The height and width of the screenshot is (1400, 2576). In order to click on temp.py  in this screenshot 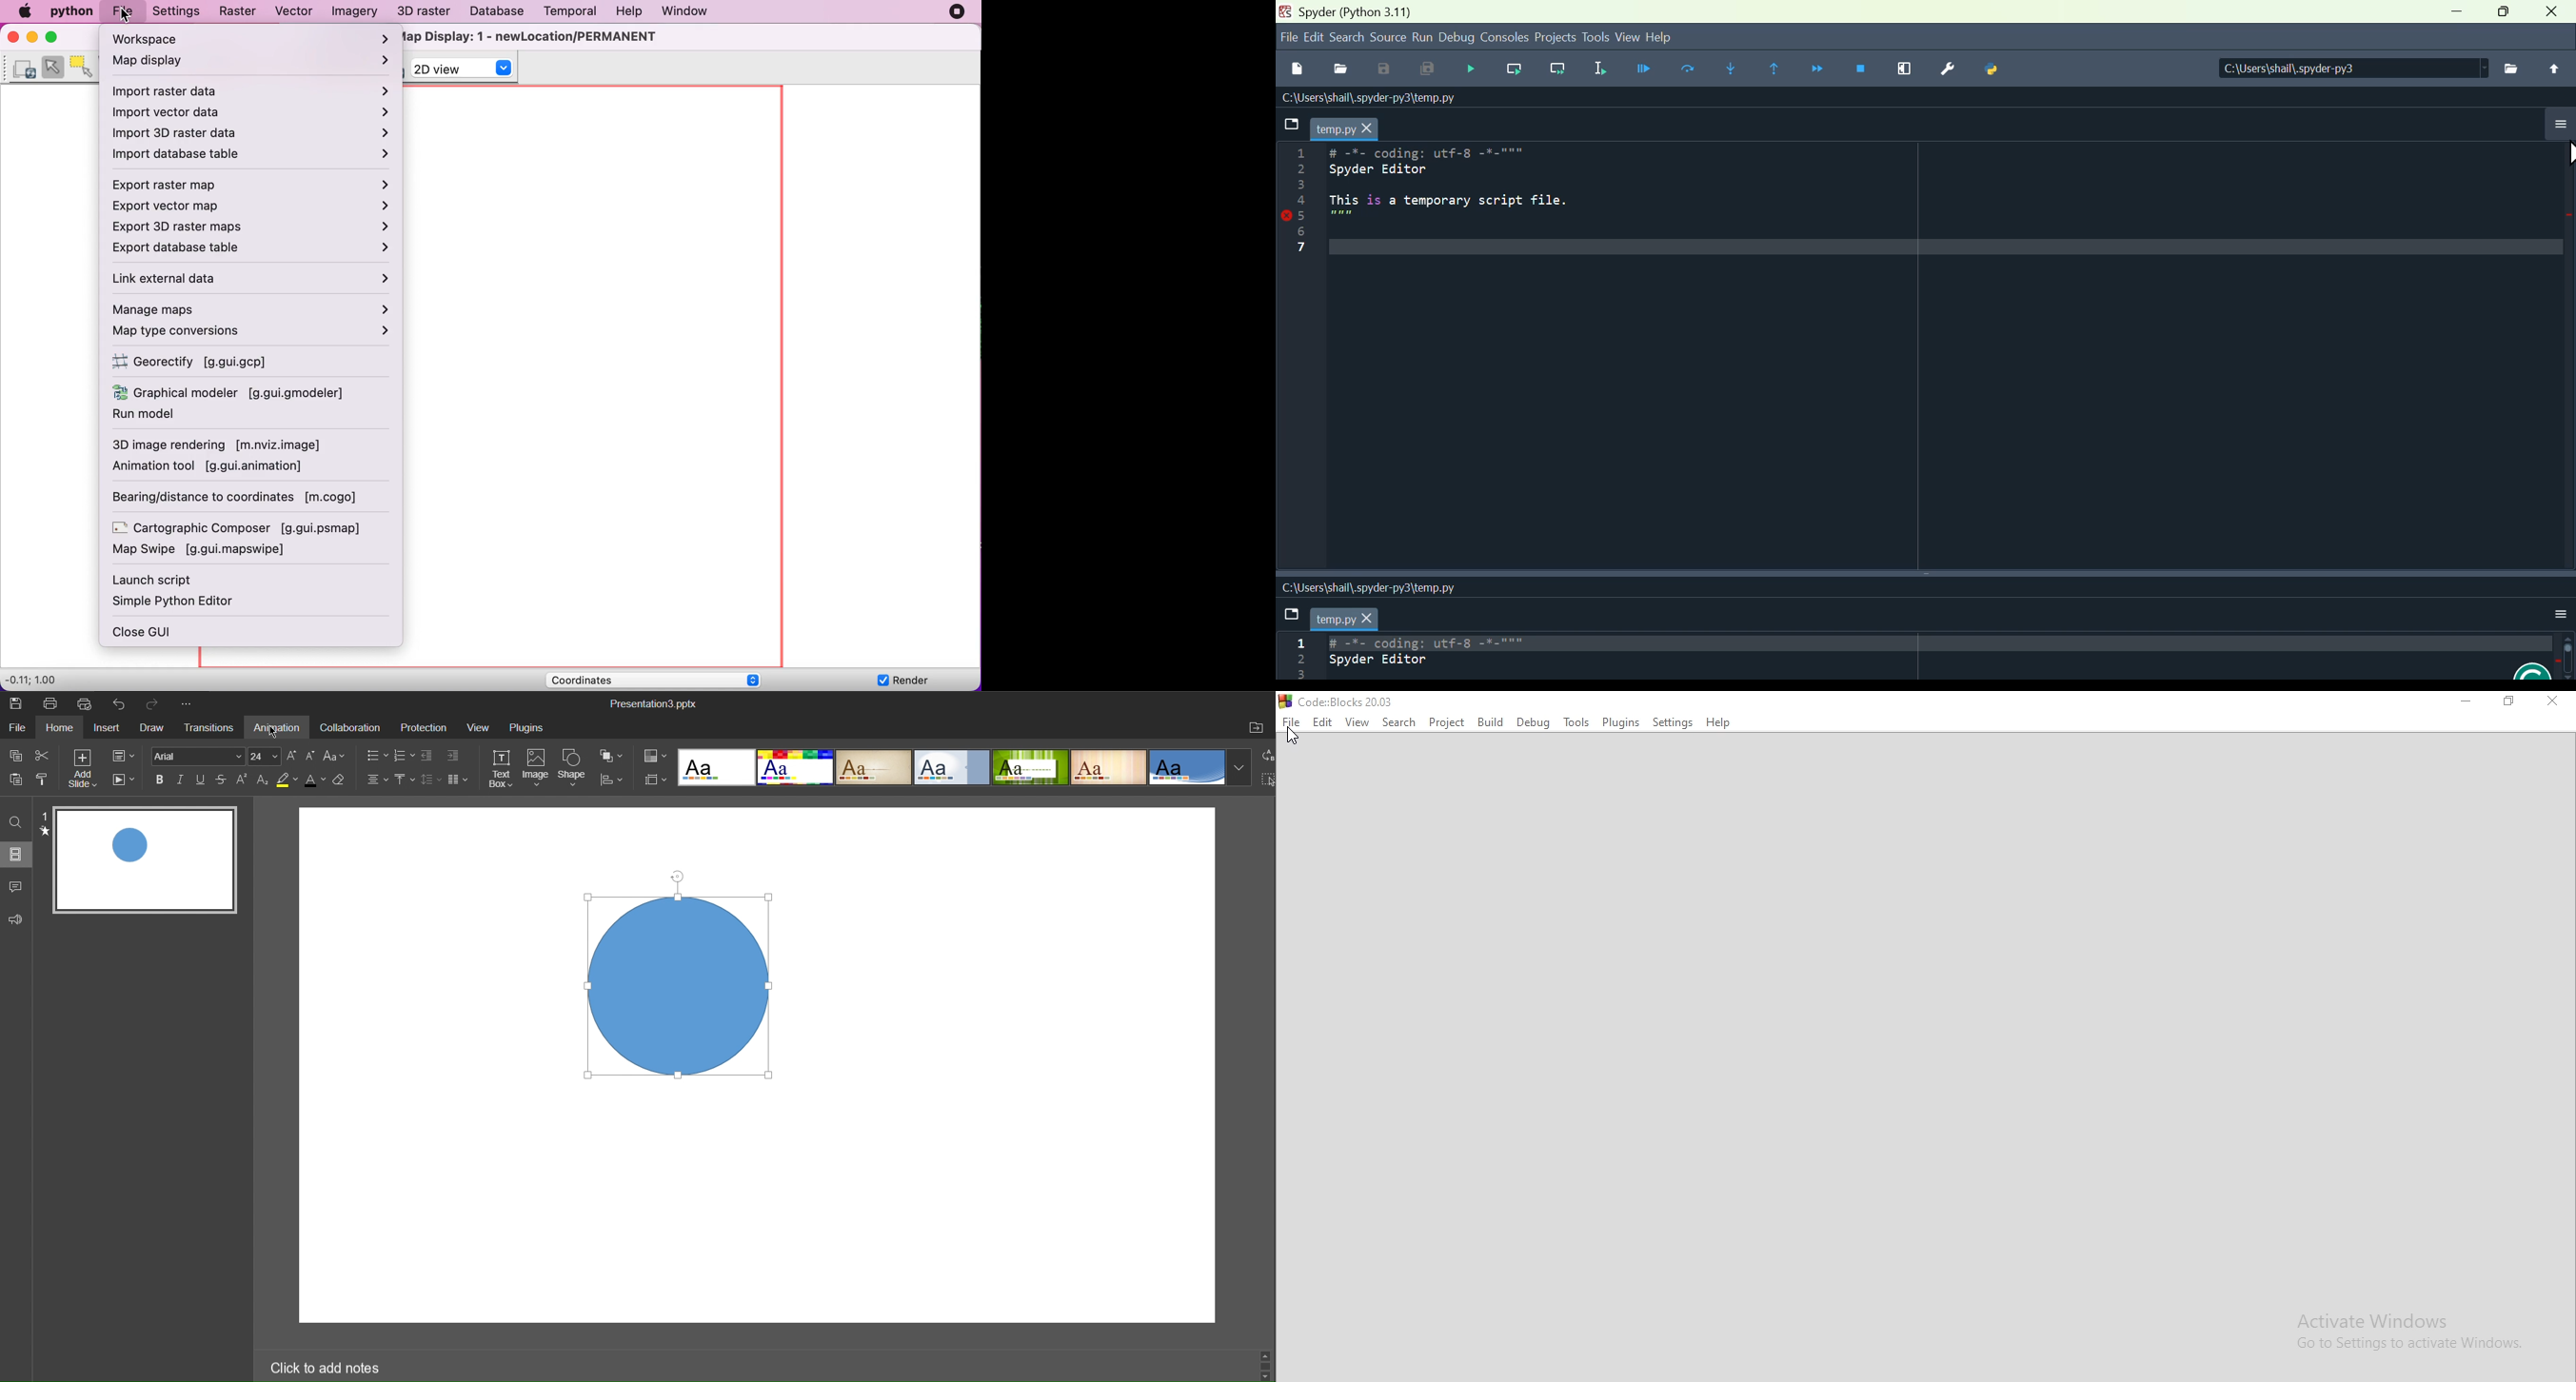, I will do `click(1349, 125)`.